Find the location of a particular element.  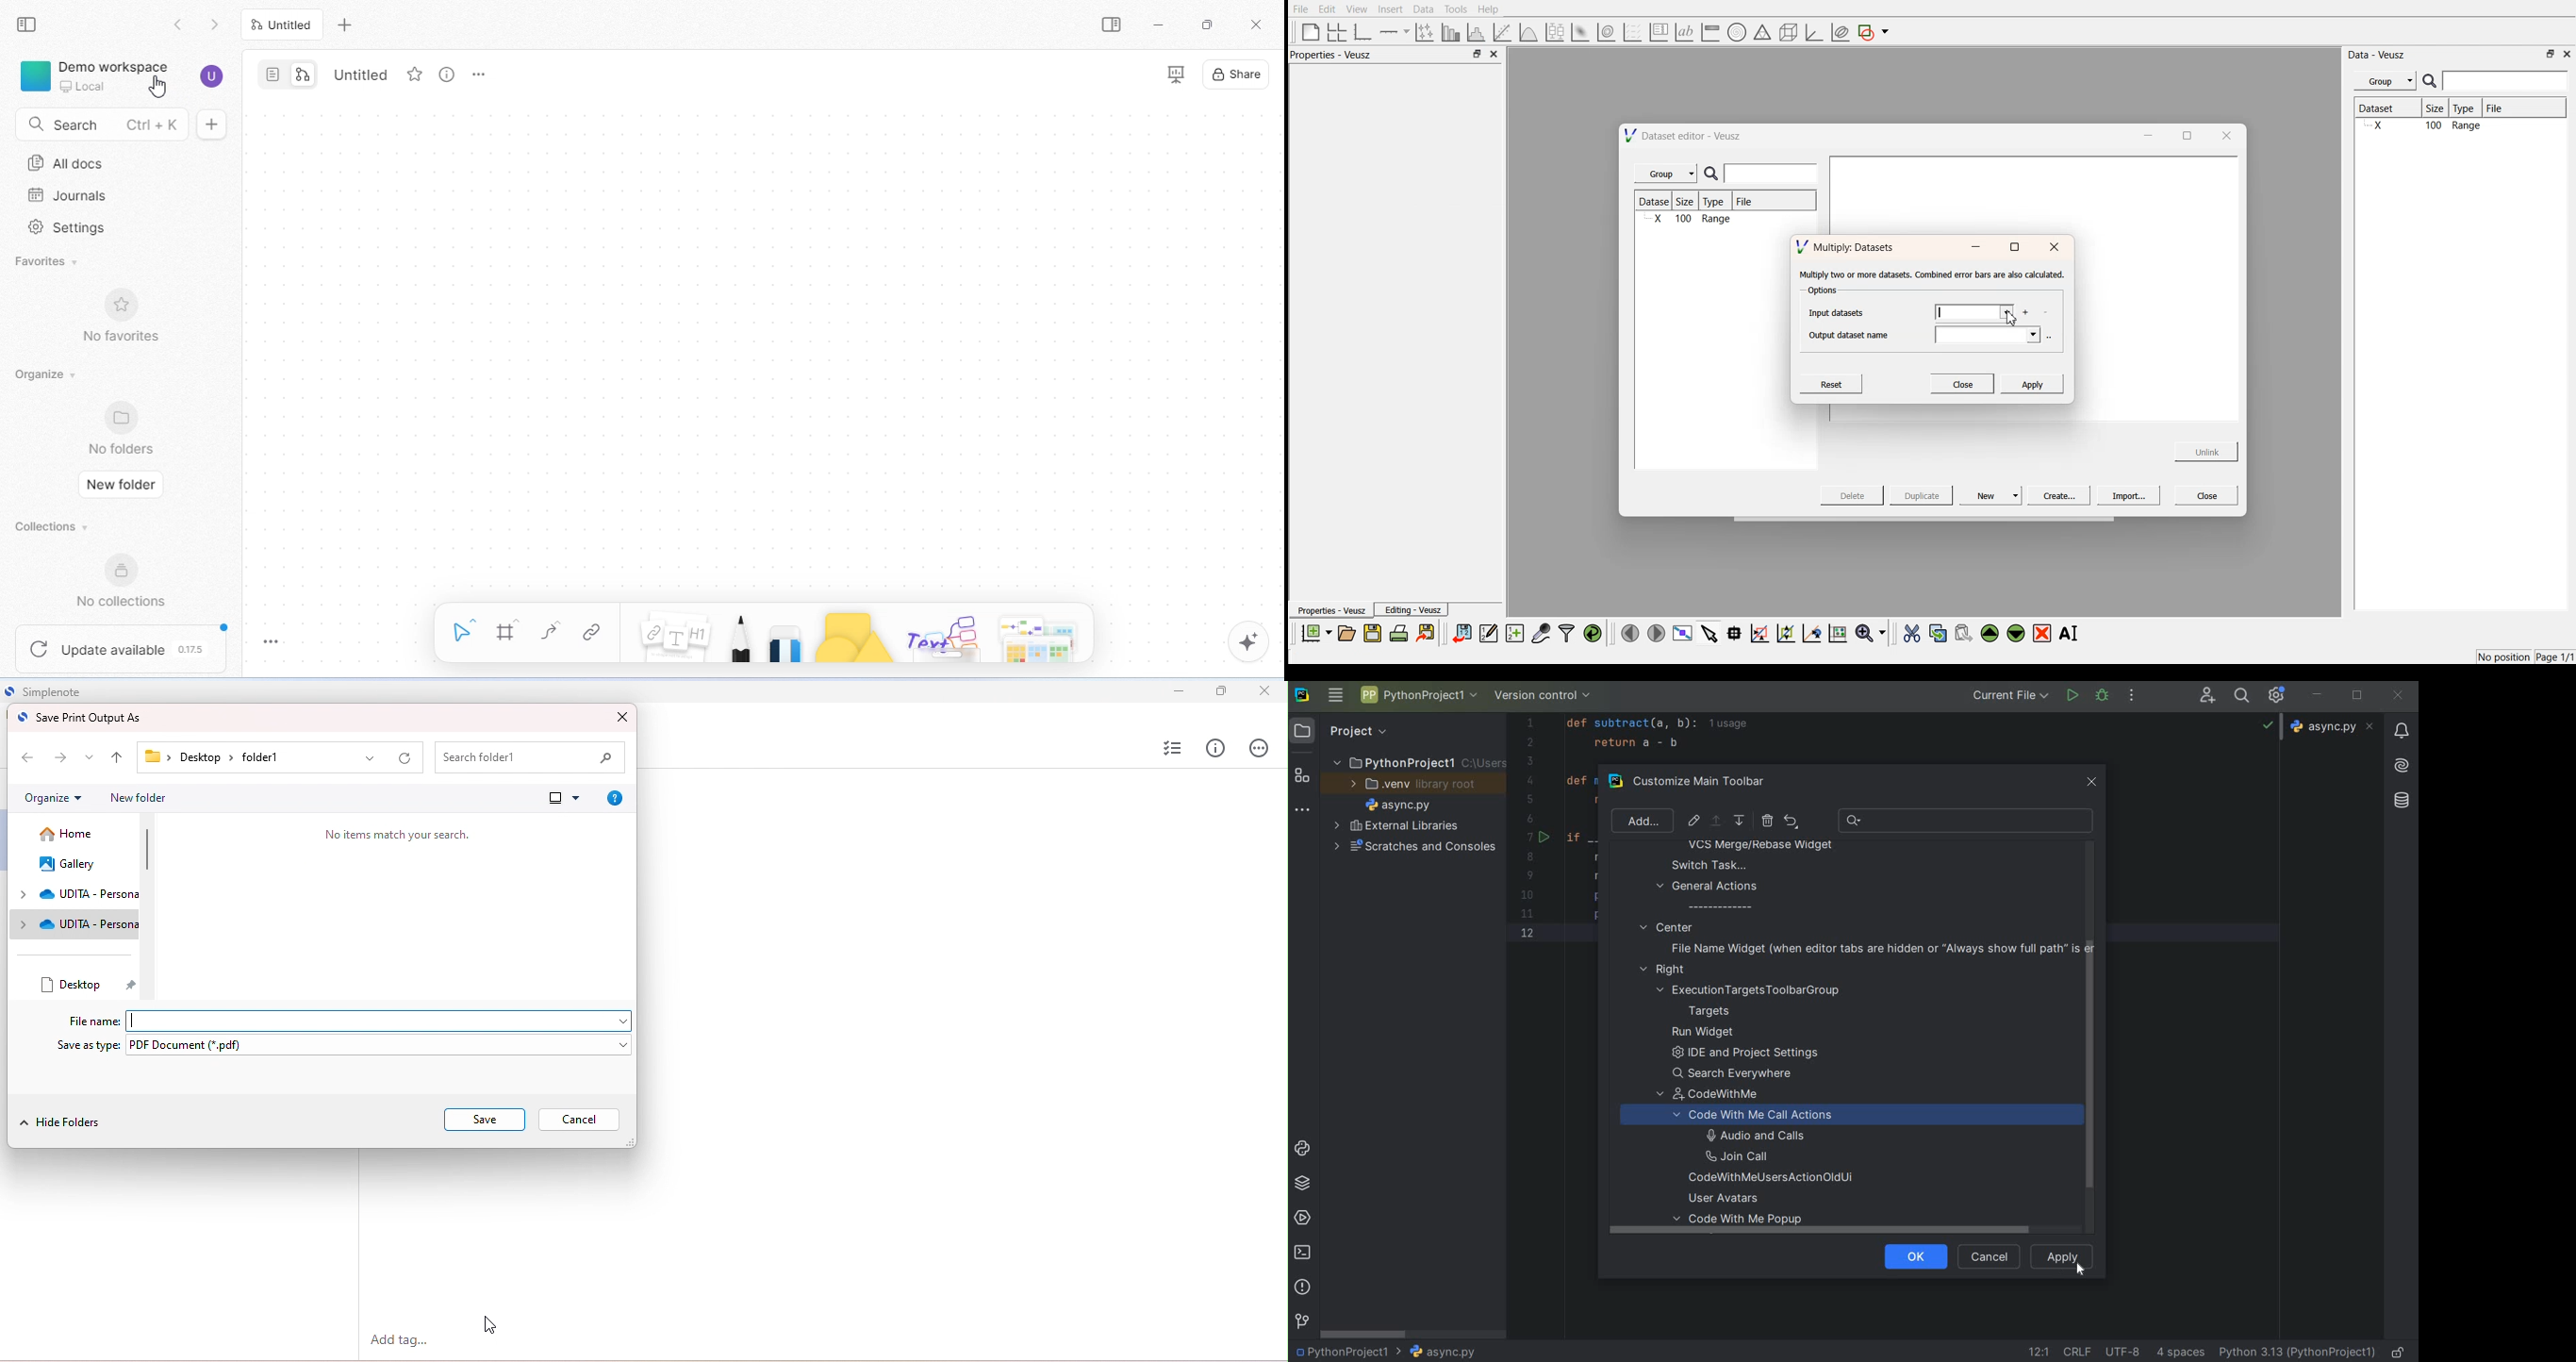

hide folders is located at coordinates (63, 1125).